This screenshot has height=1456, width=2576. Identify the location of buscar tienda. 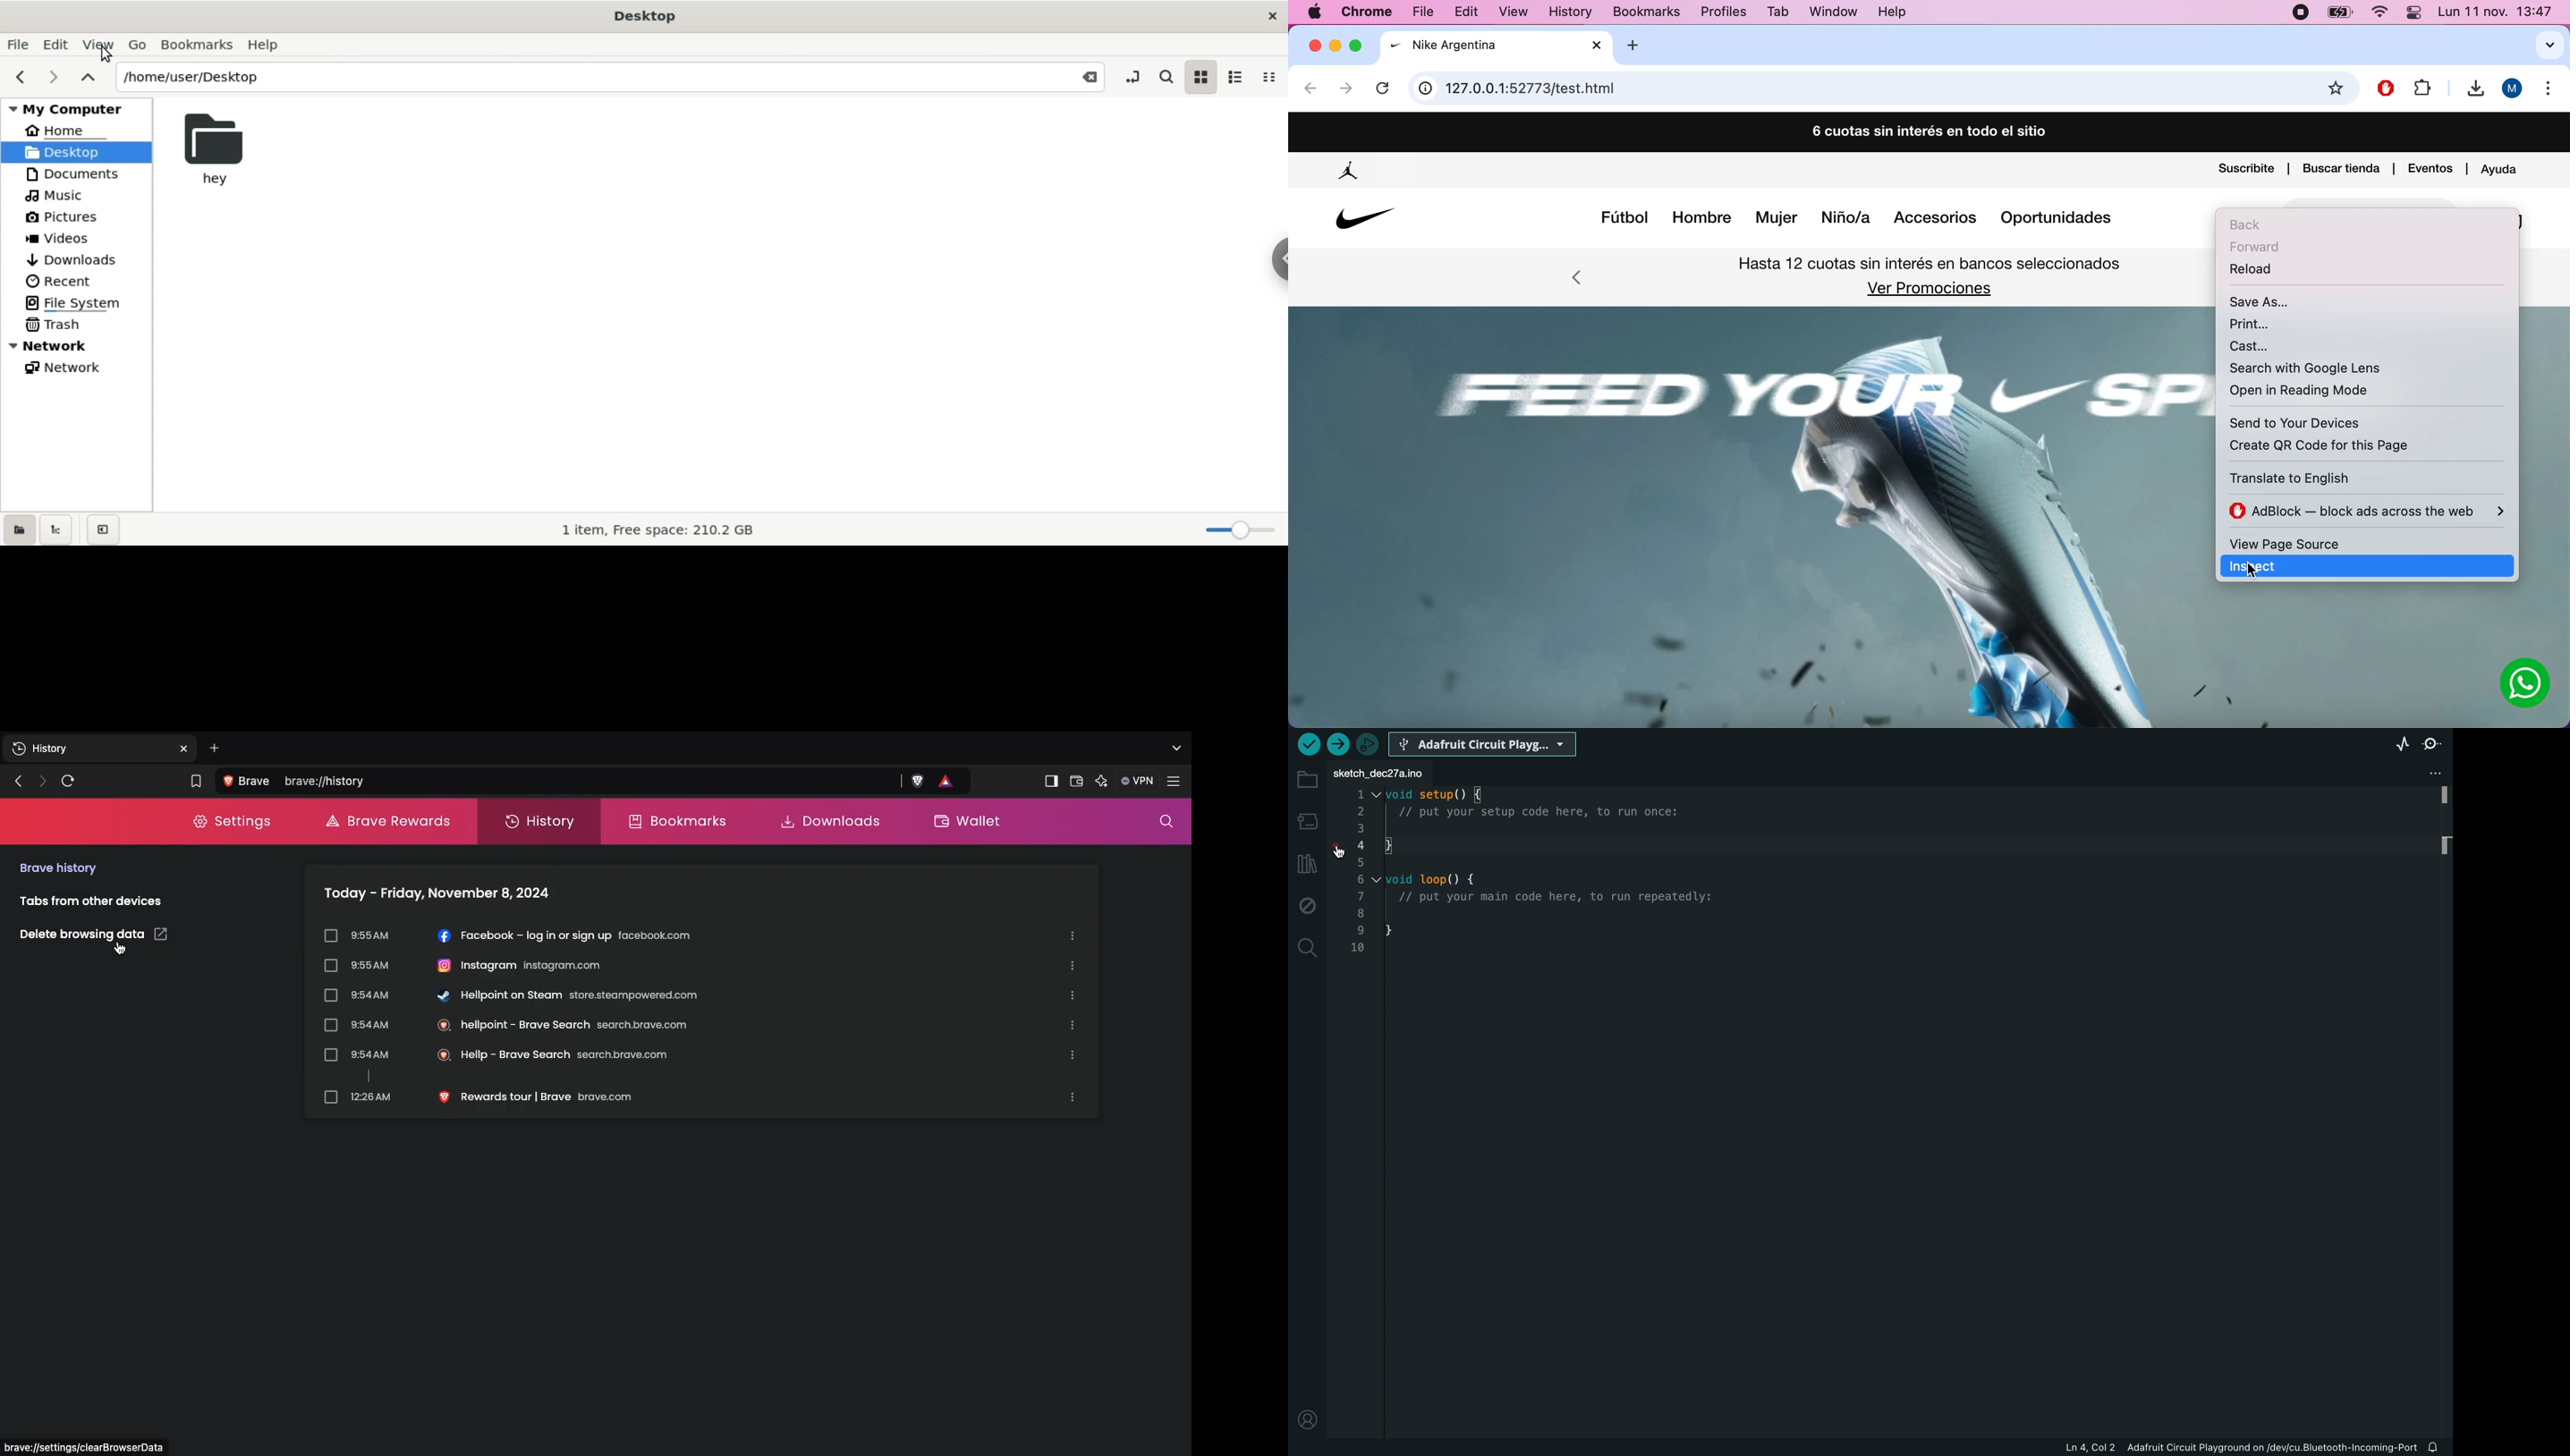
(2341, 167).